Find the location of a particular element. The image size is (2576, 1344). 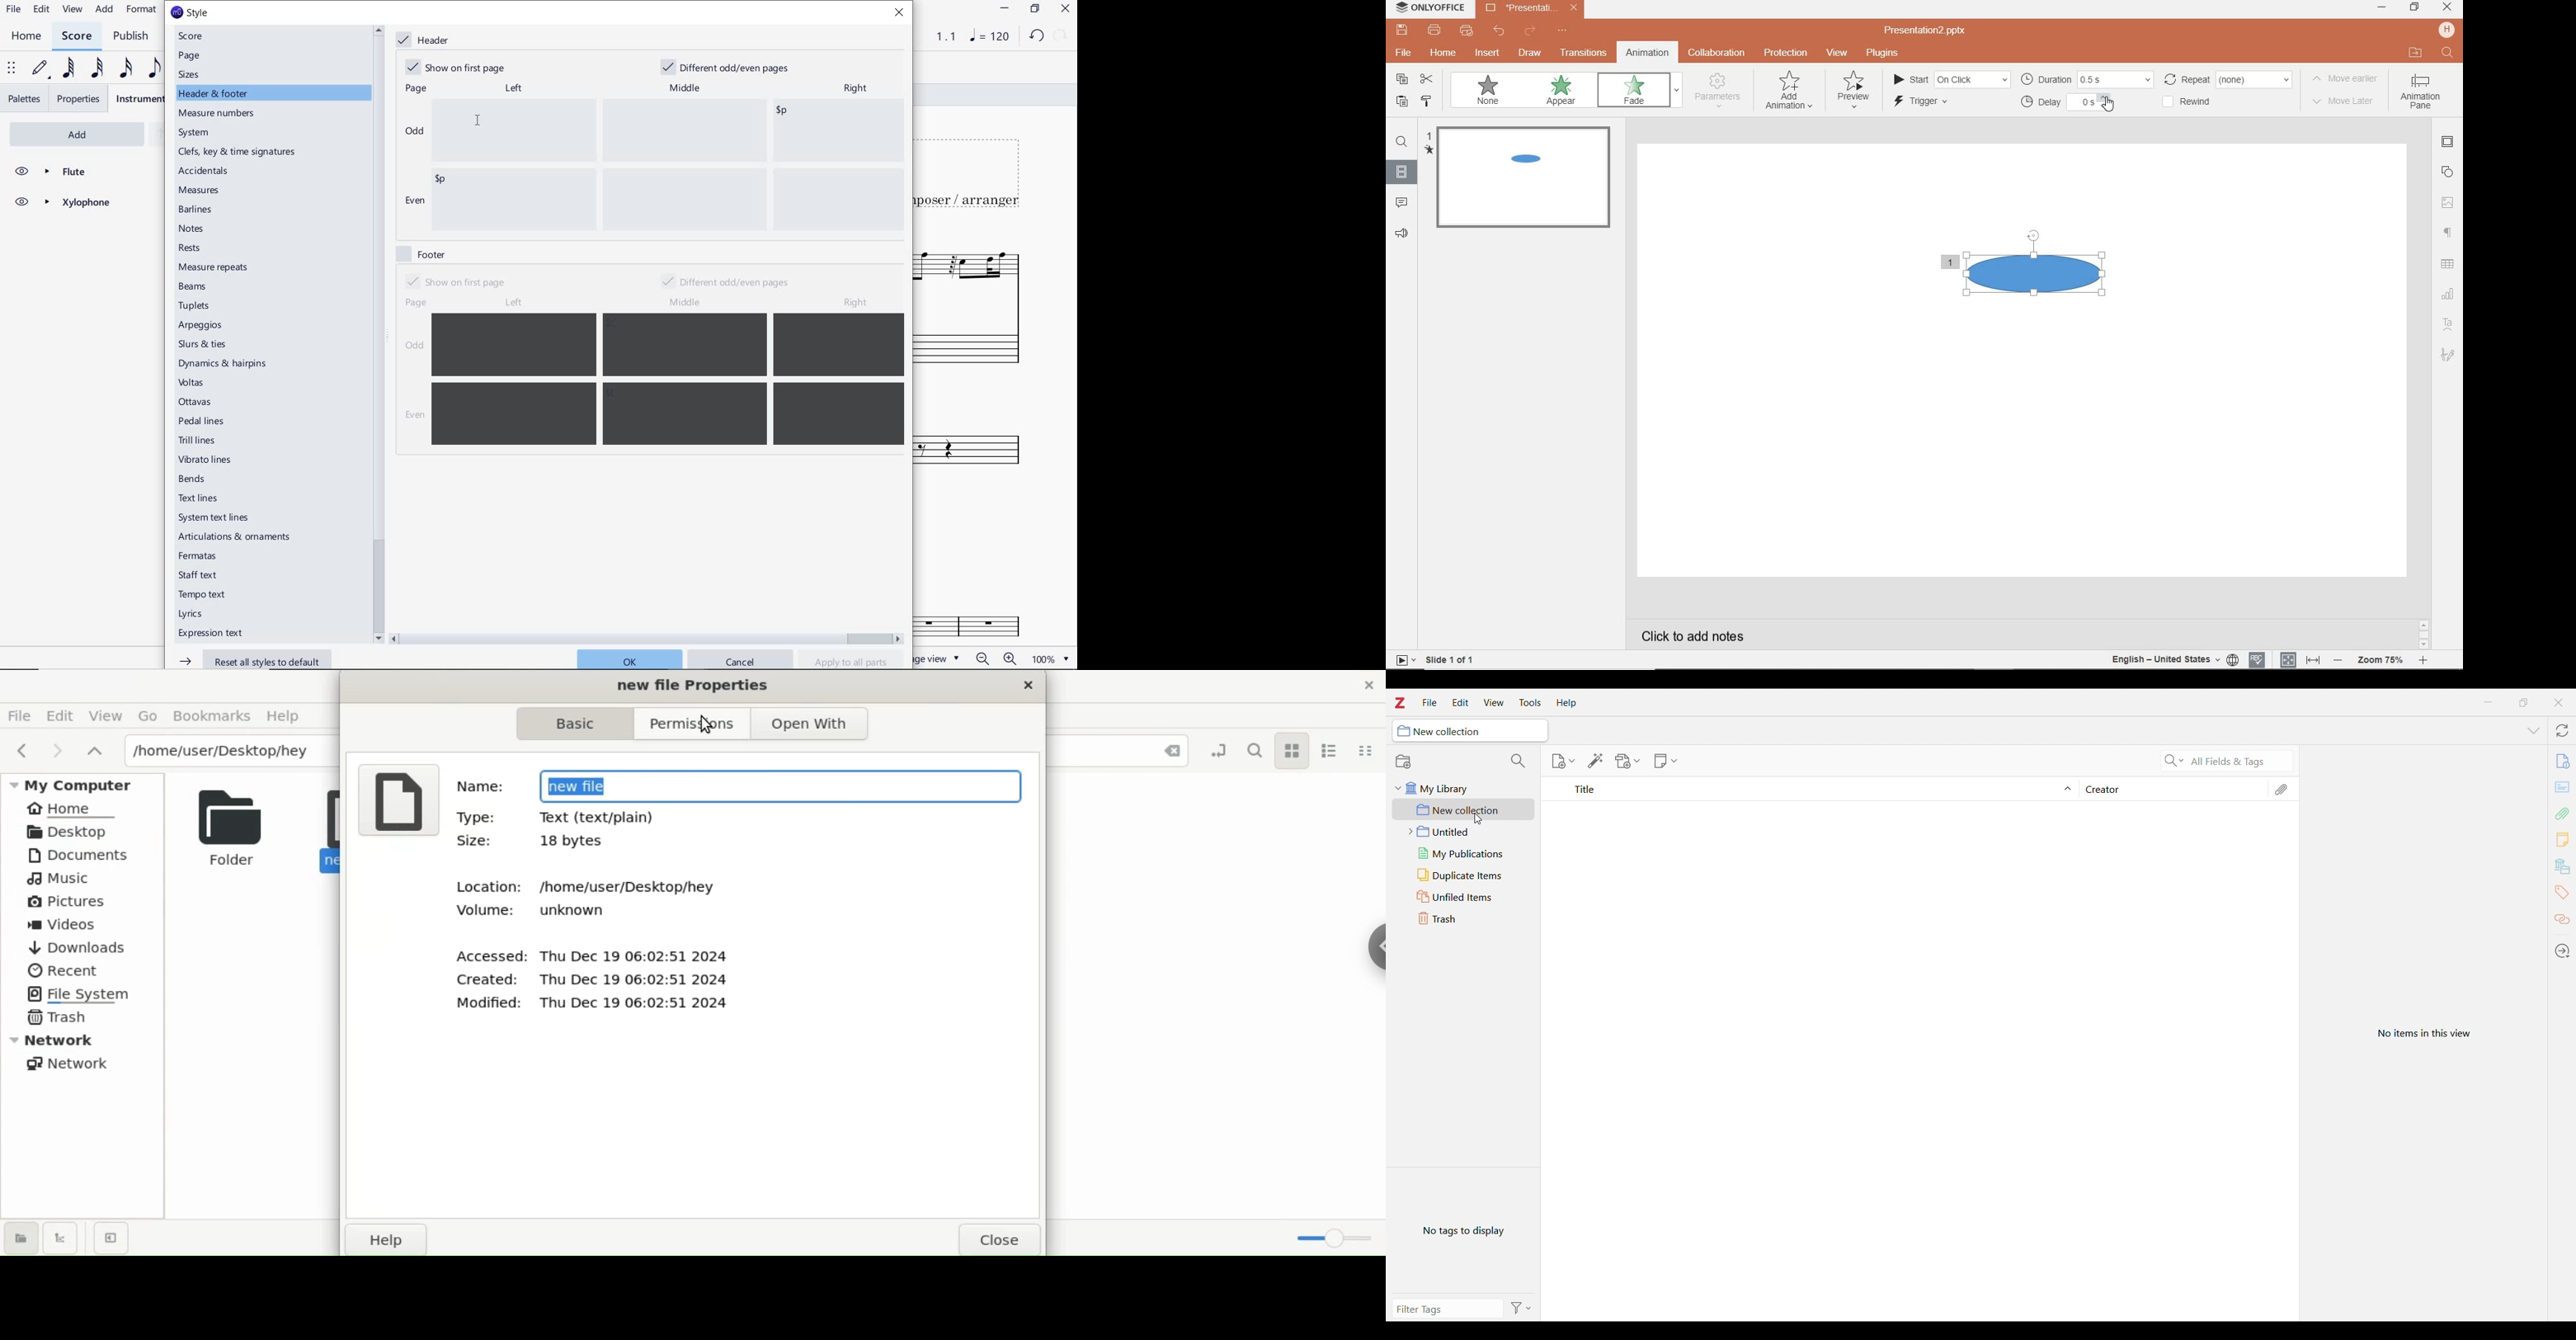

Tags is located at coordinates (2562, 893).